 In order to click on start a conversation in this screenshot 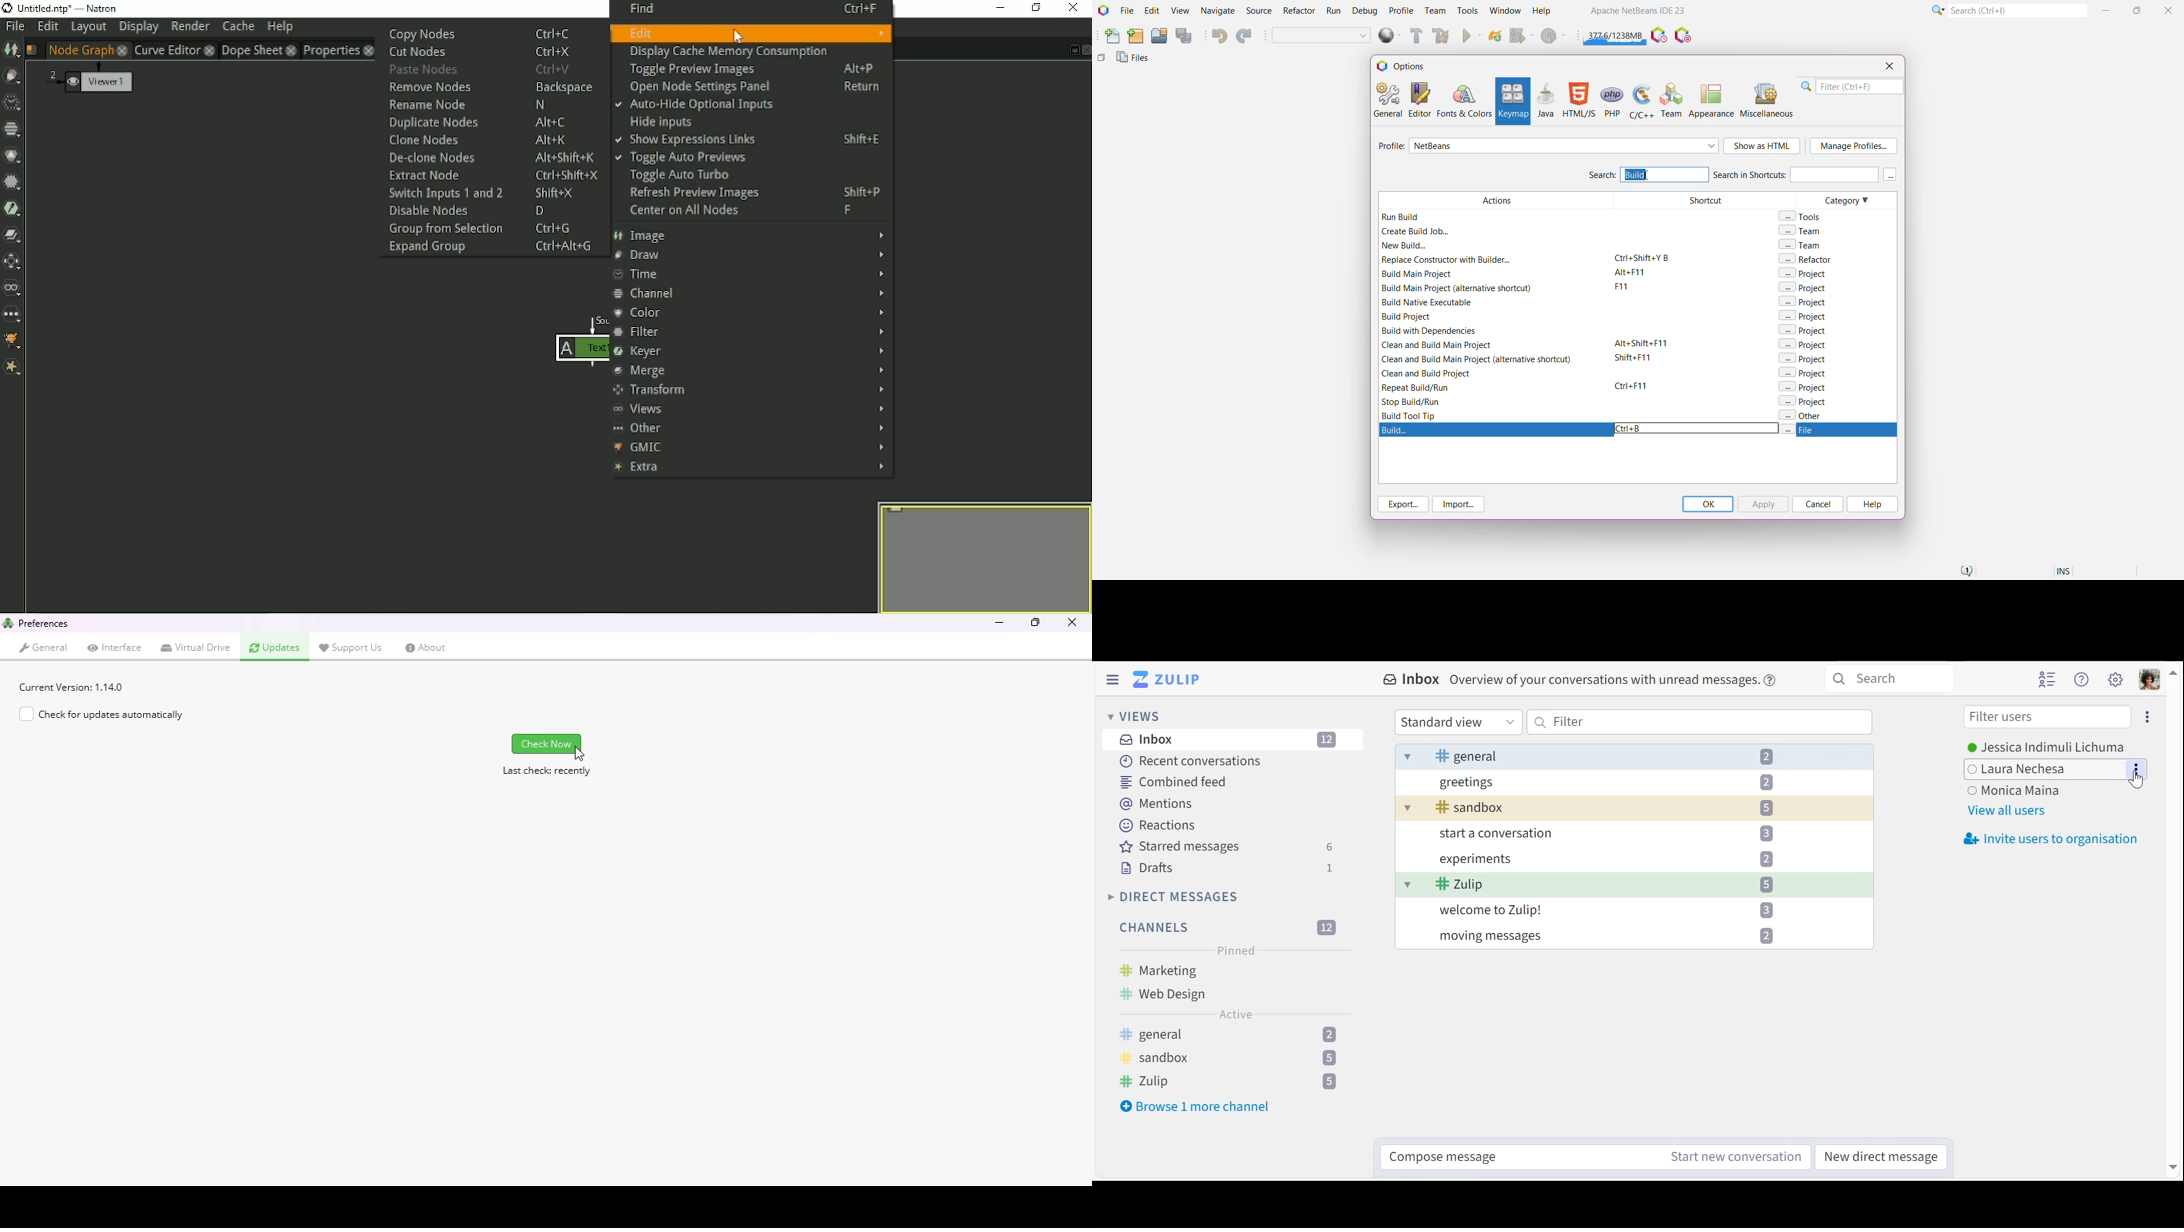, I will do `click(1602, 833)`.